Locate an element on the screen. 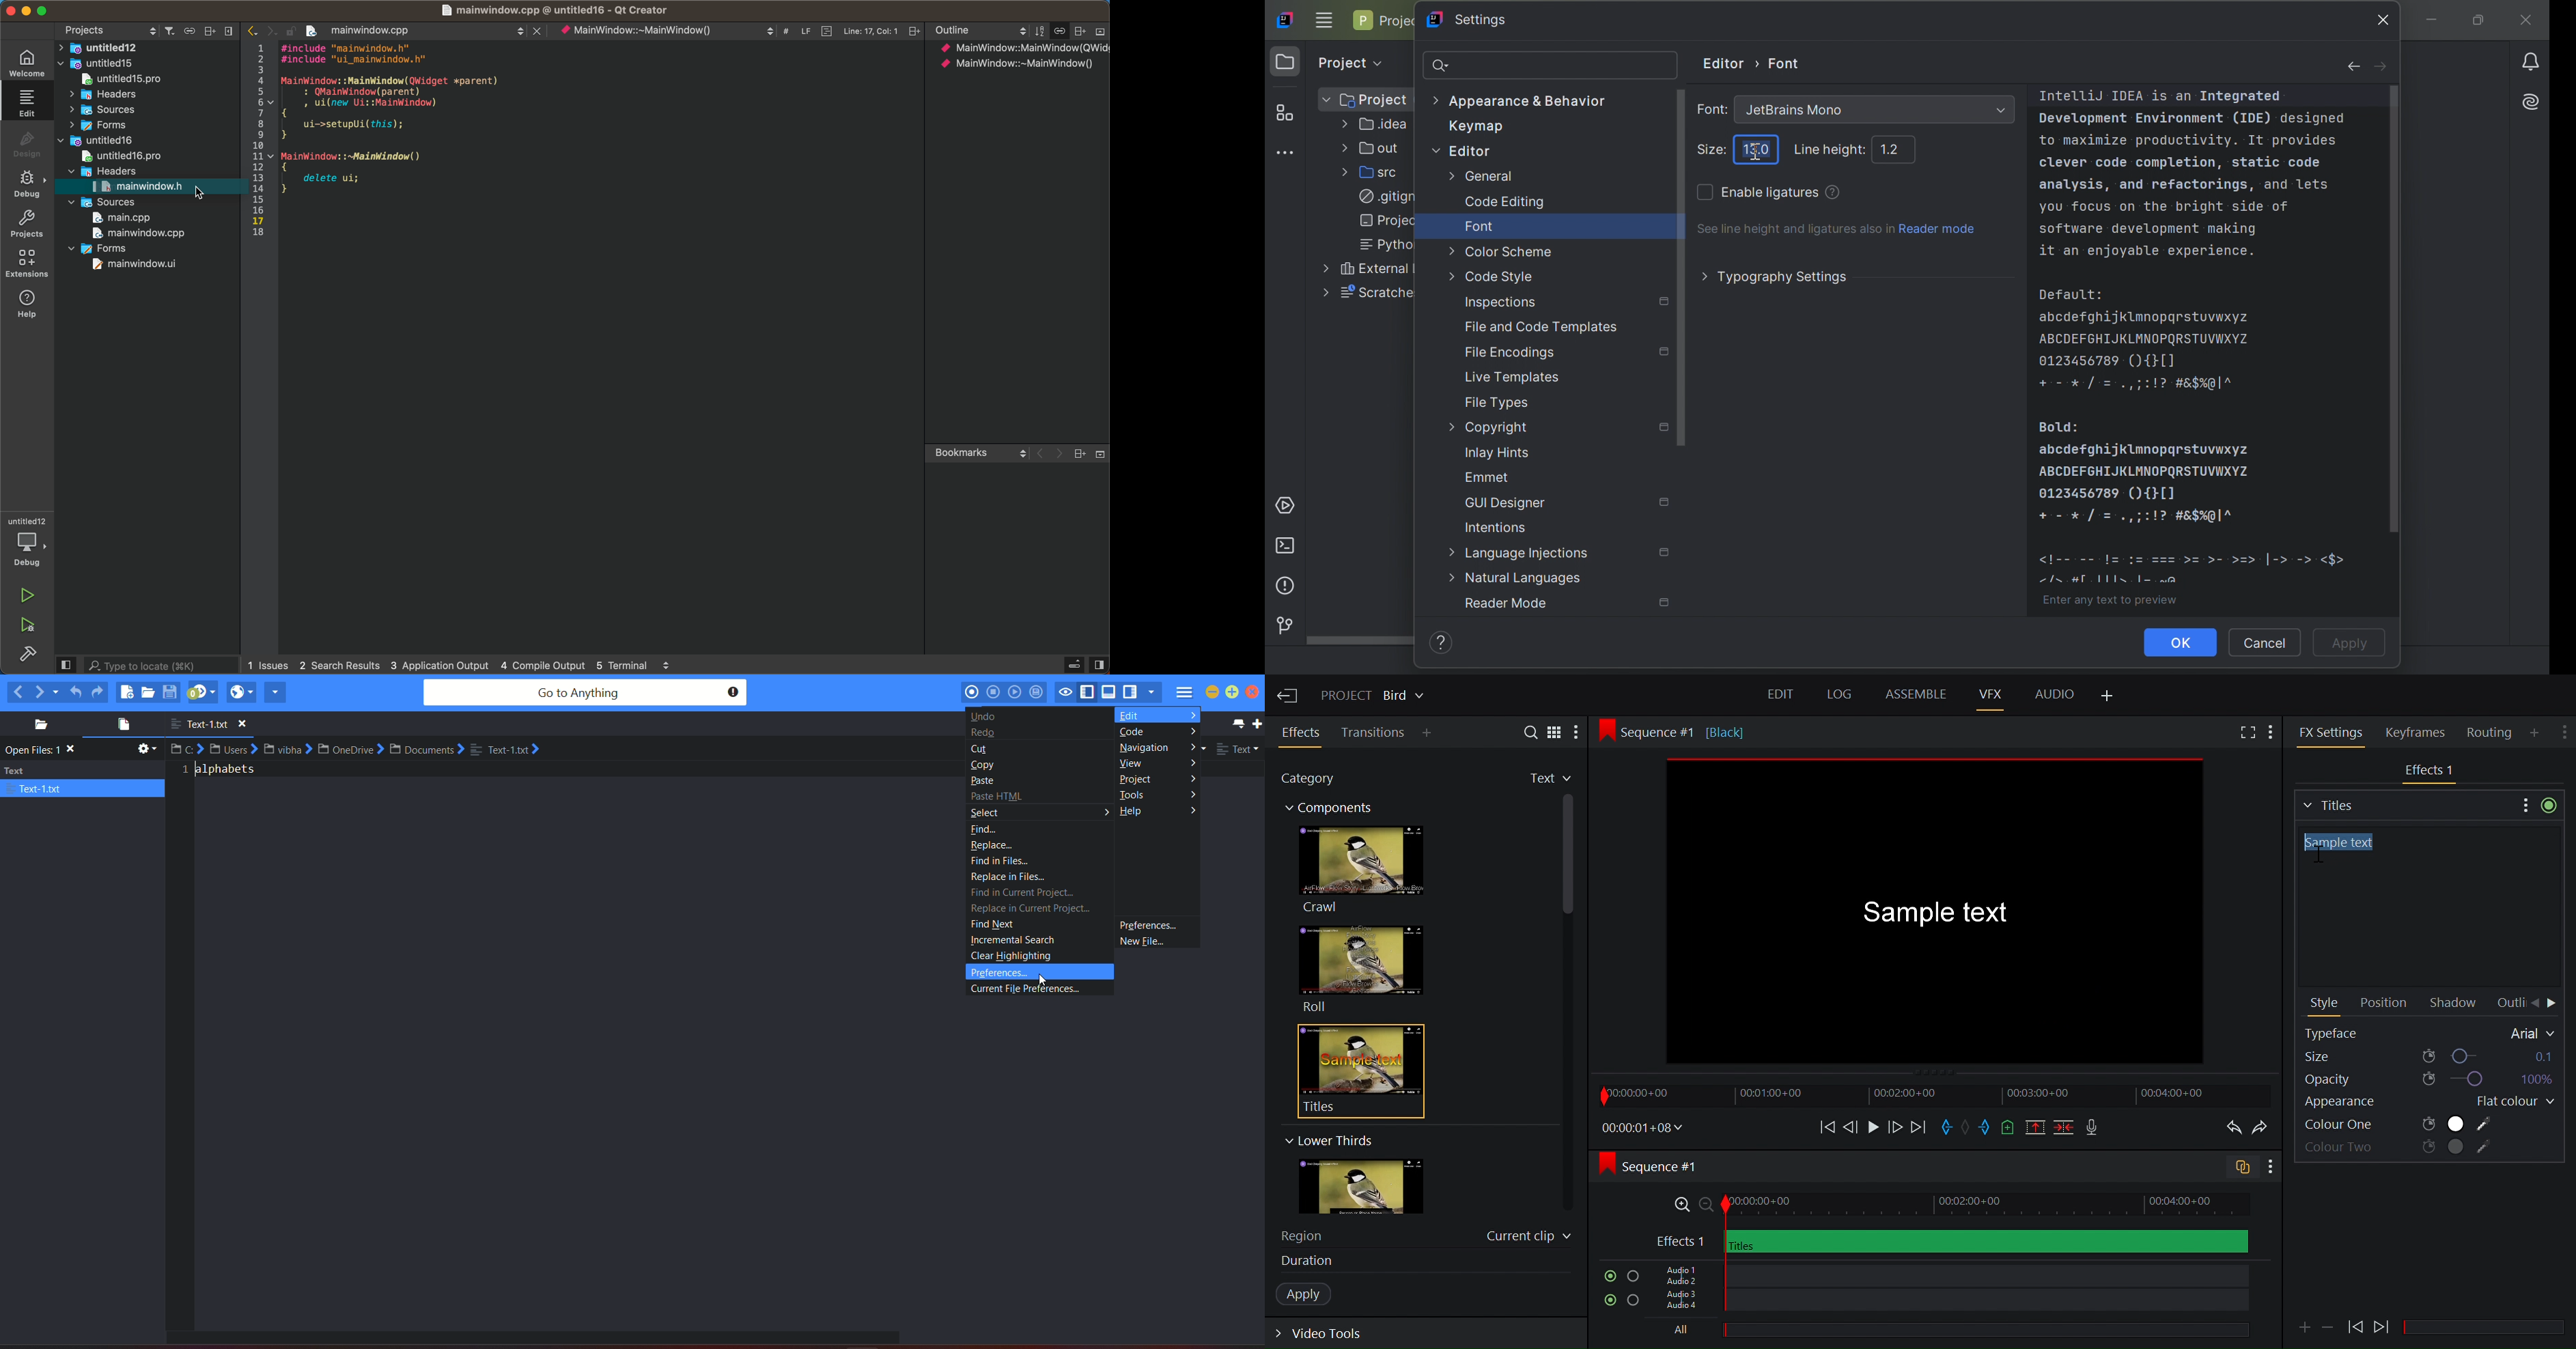 This screenshot has height=1372, width=2576. Opacity is located at coordinates (2427, 1079).